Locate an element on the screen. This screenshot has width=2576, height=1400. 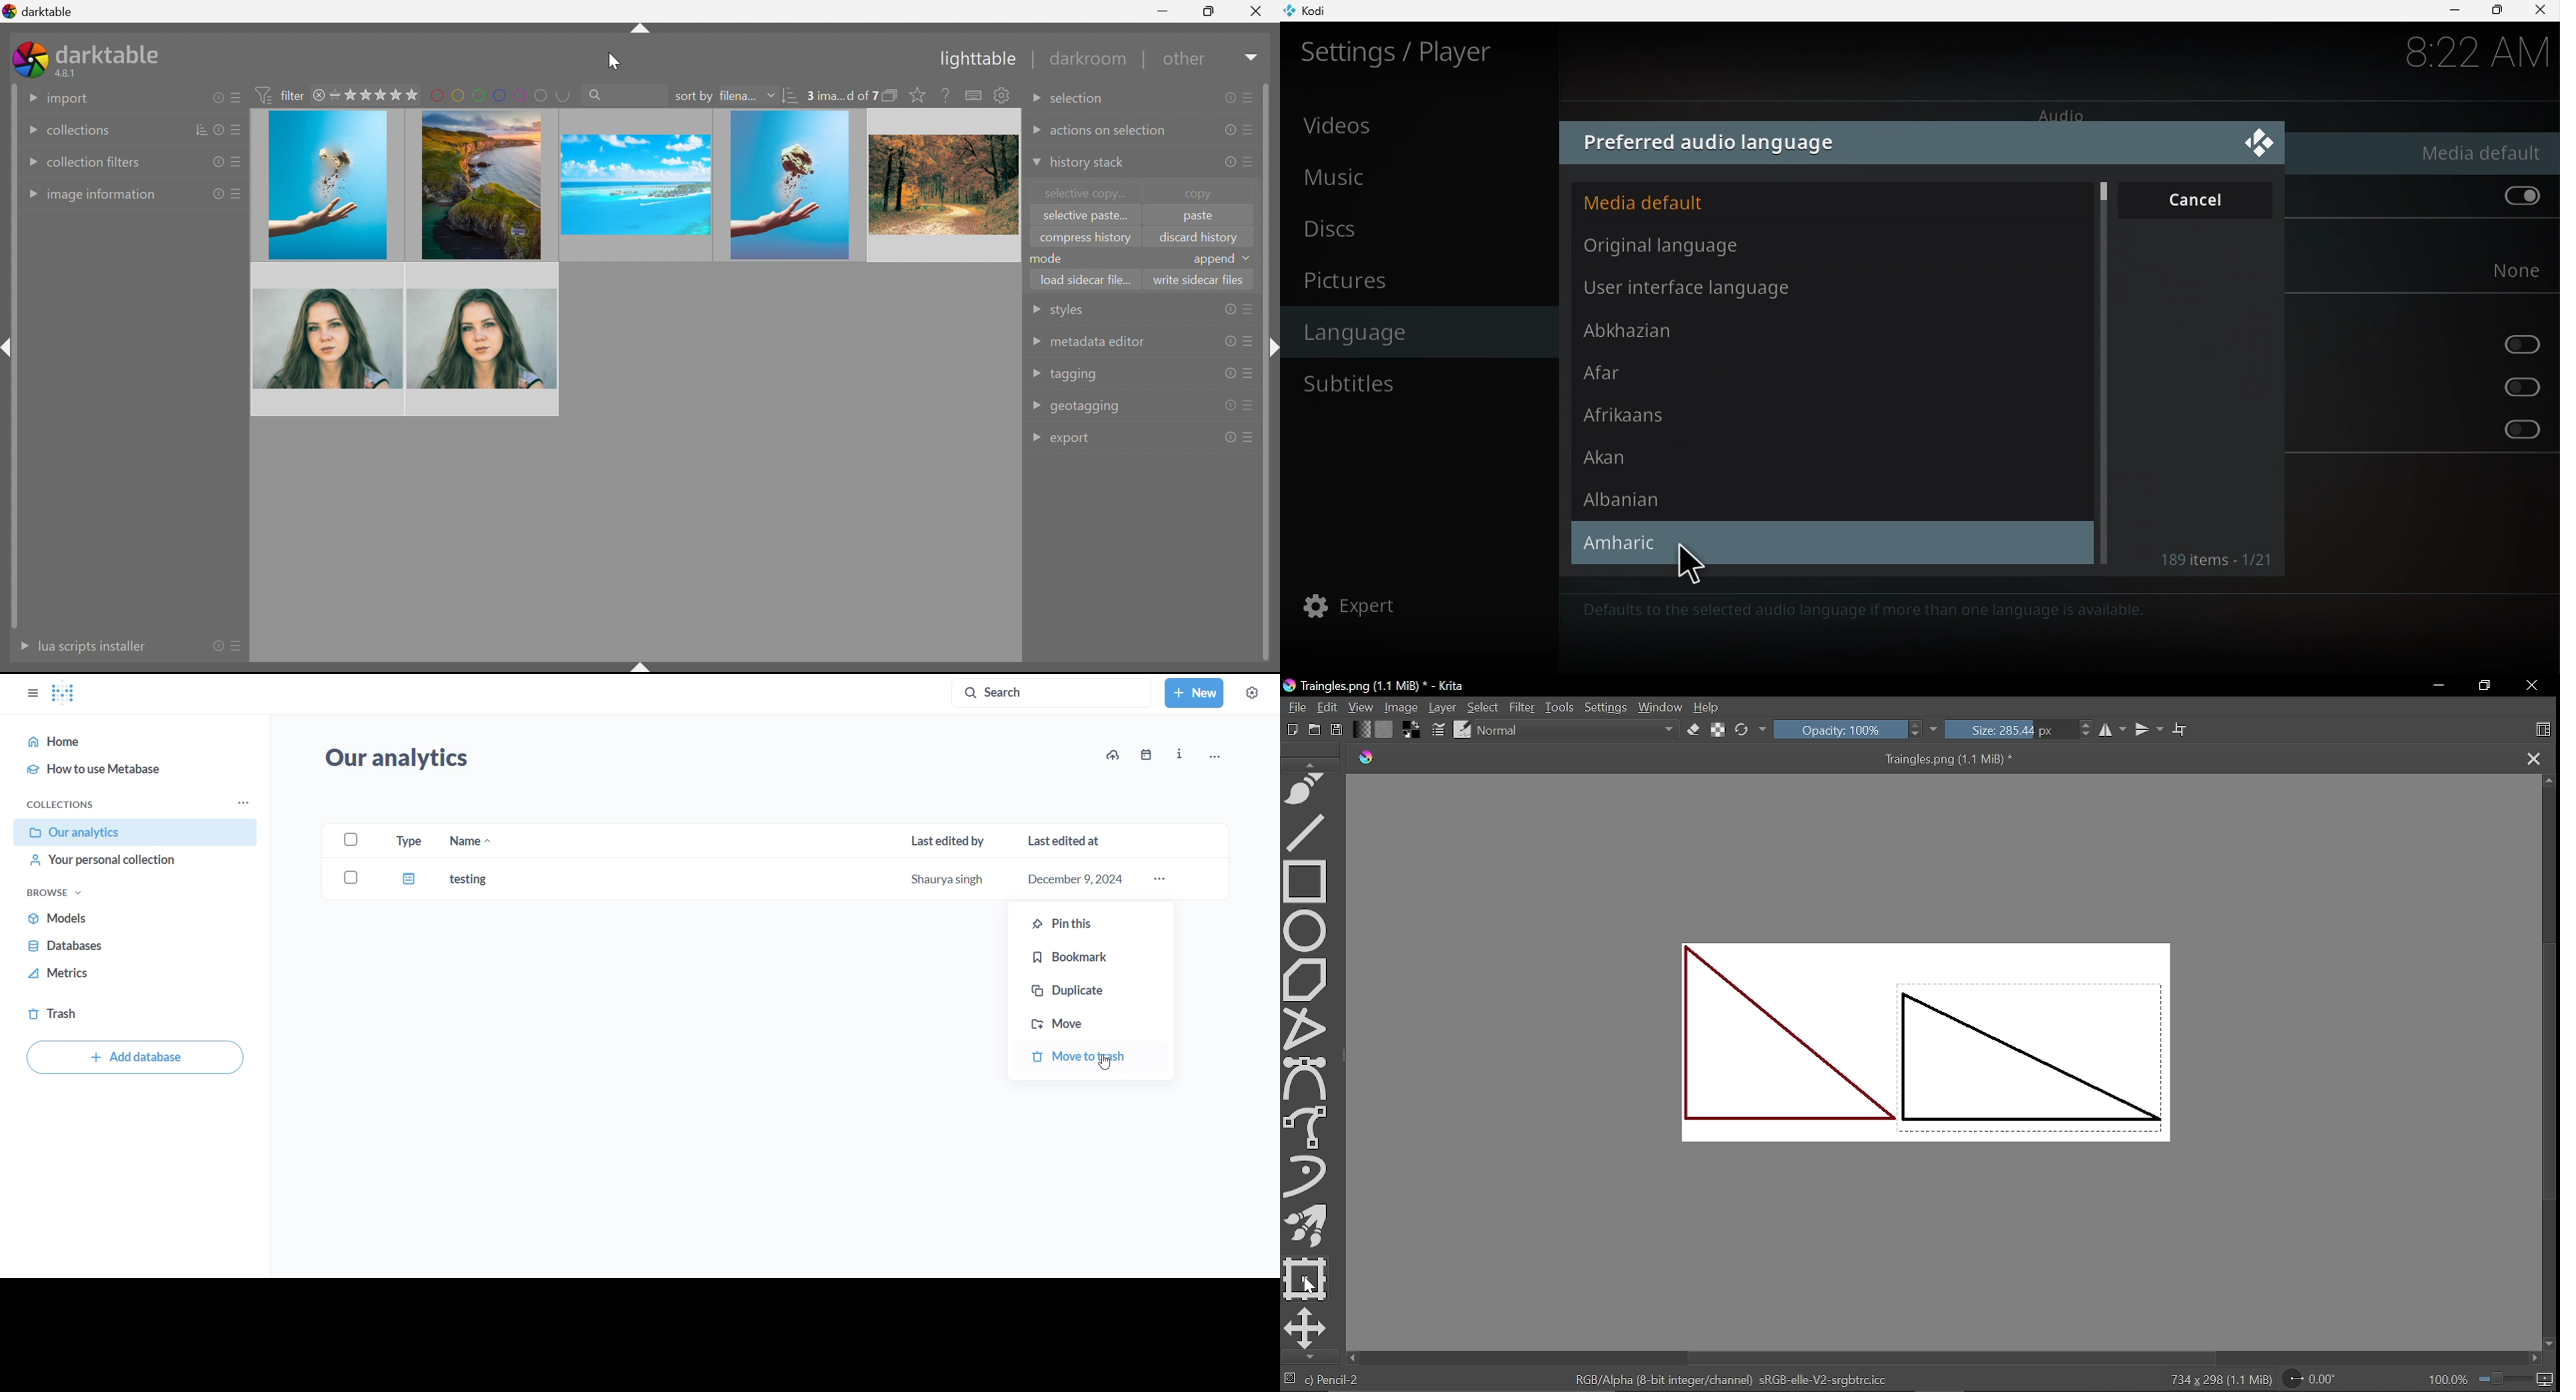
Music is located at coordinates (1417, 177).